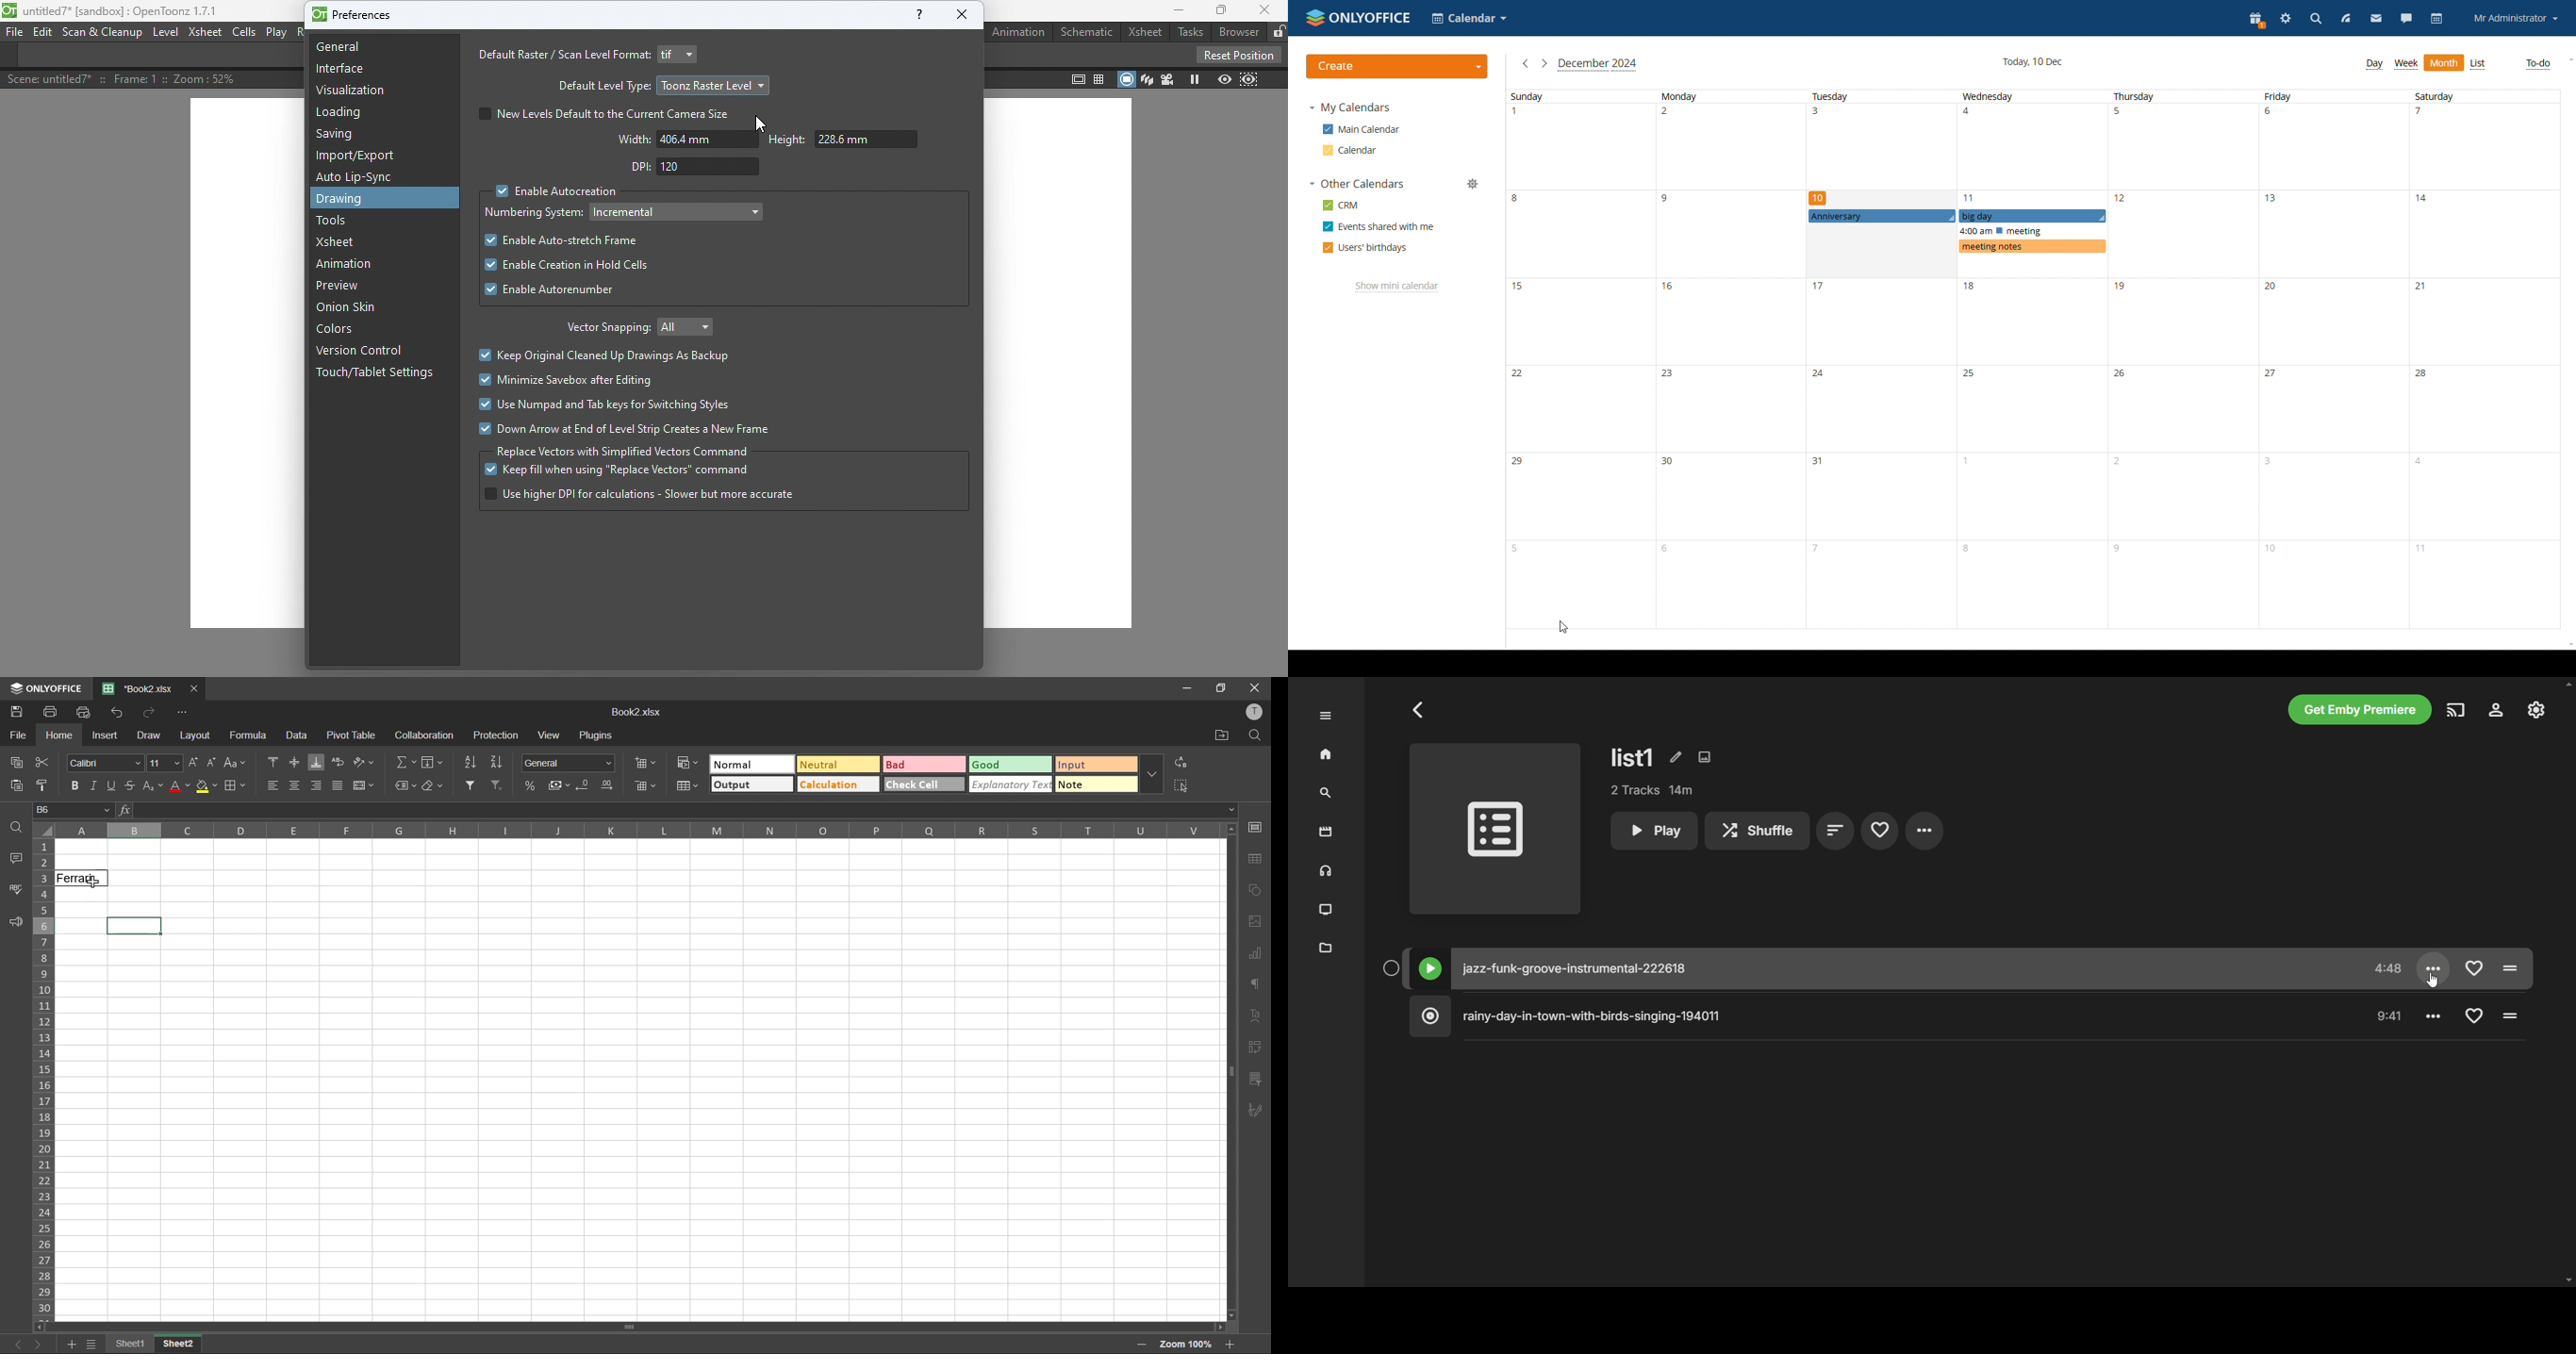 This screenshot has height=1372, width=2576. Describe the element at coordinates (1598, 65) in the screenshot. I see `current month` at that location.